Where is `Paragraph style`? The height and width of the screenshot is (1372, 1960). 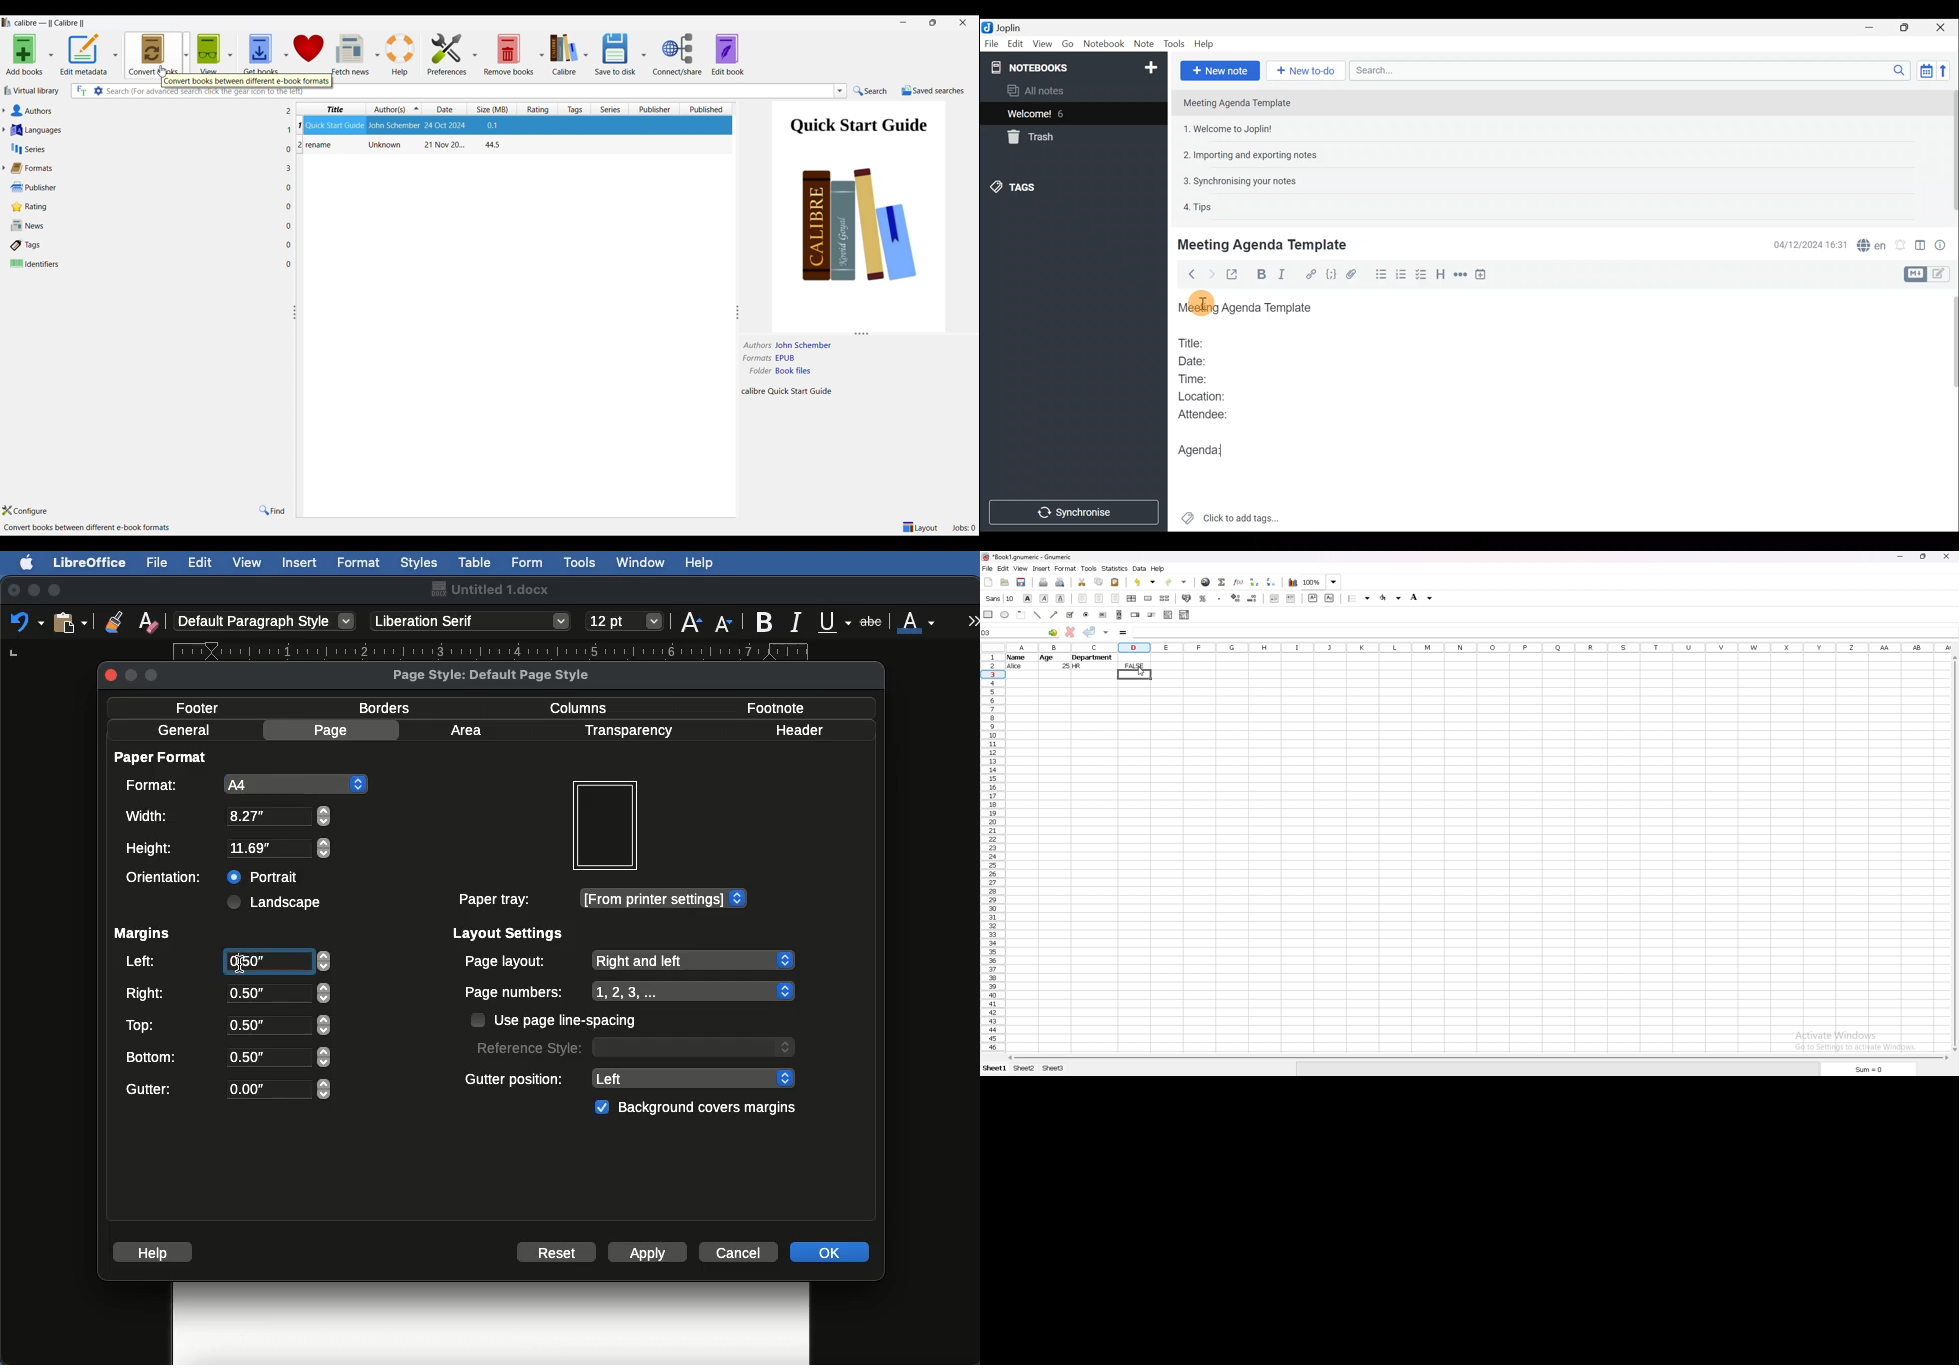
Paragraph style is located at coordinates (266, 621).